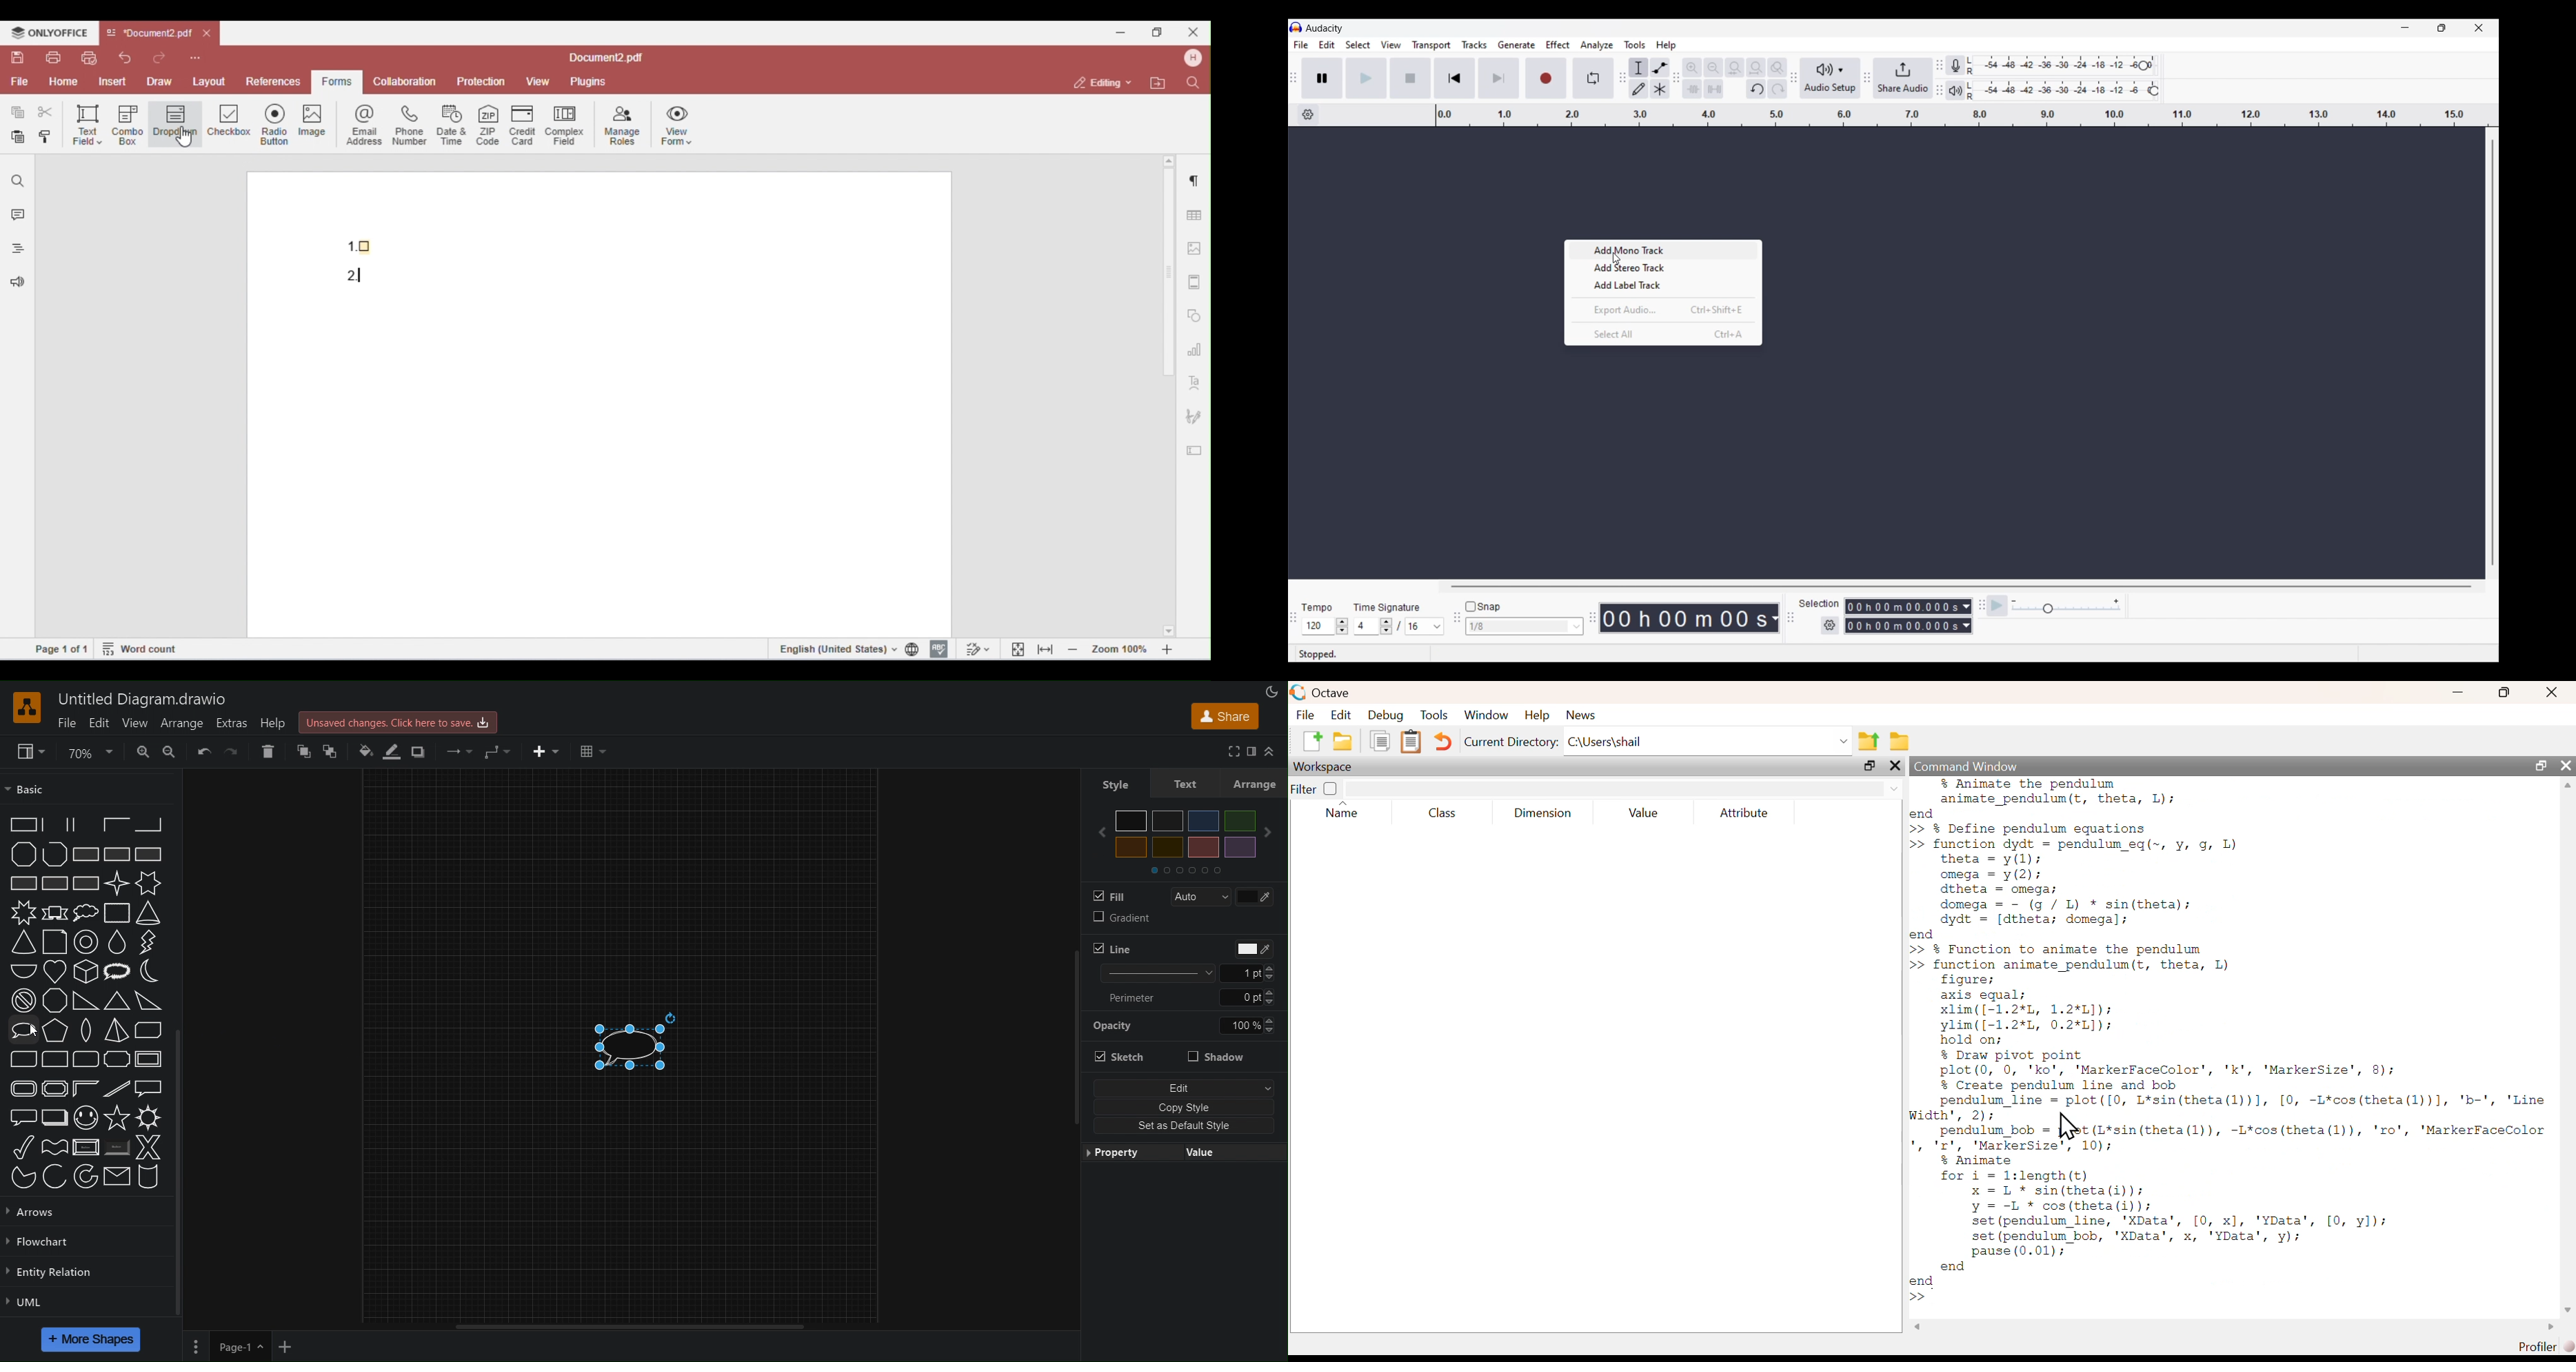  I want to click on Time signature options, so click(1437, 627).